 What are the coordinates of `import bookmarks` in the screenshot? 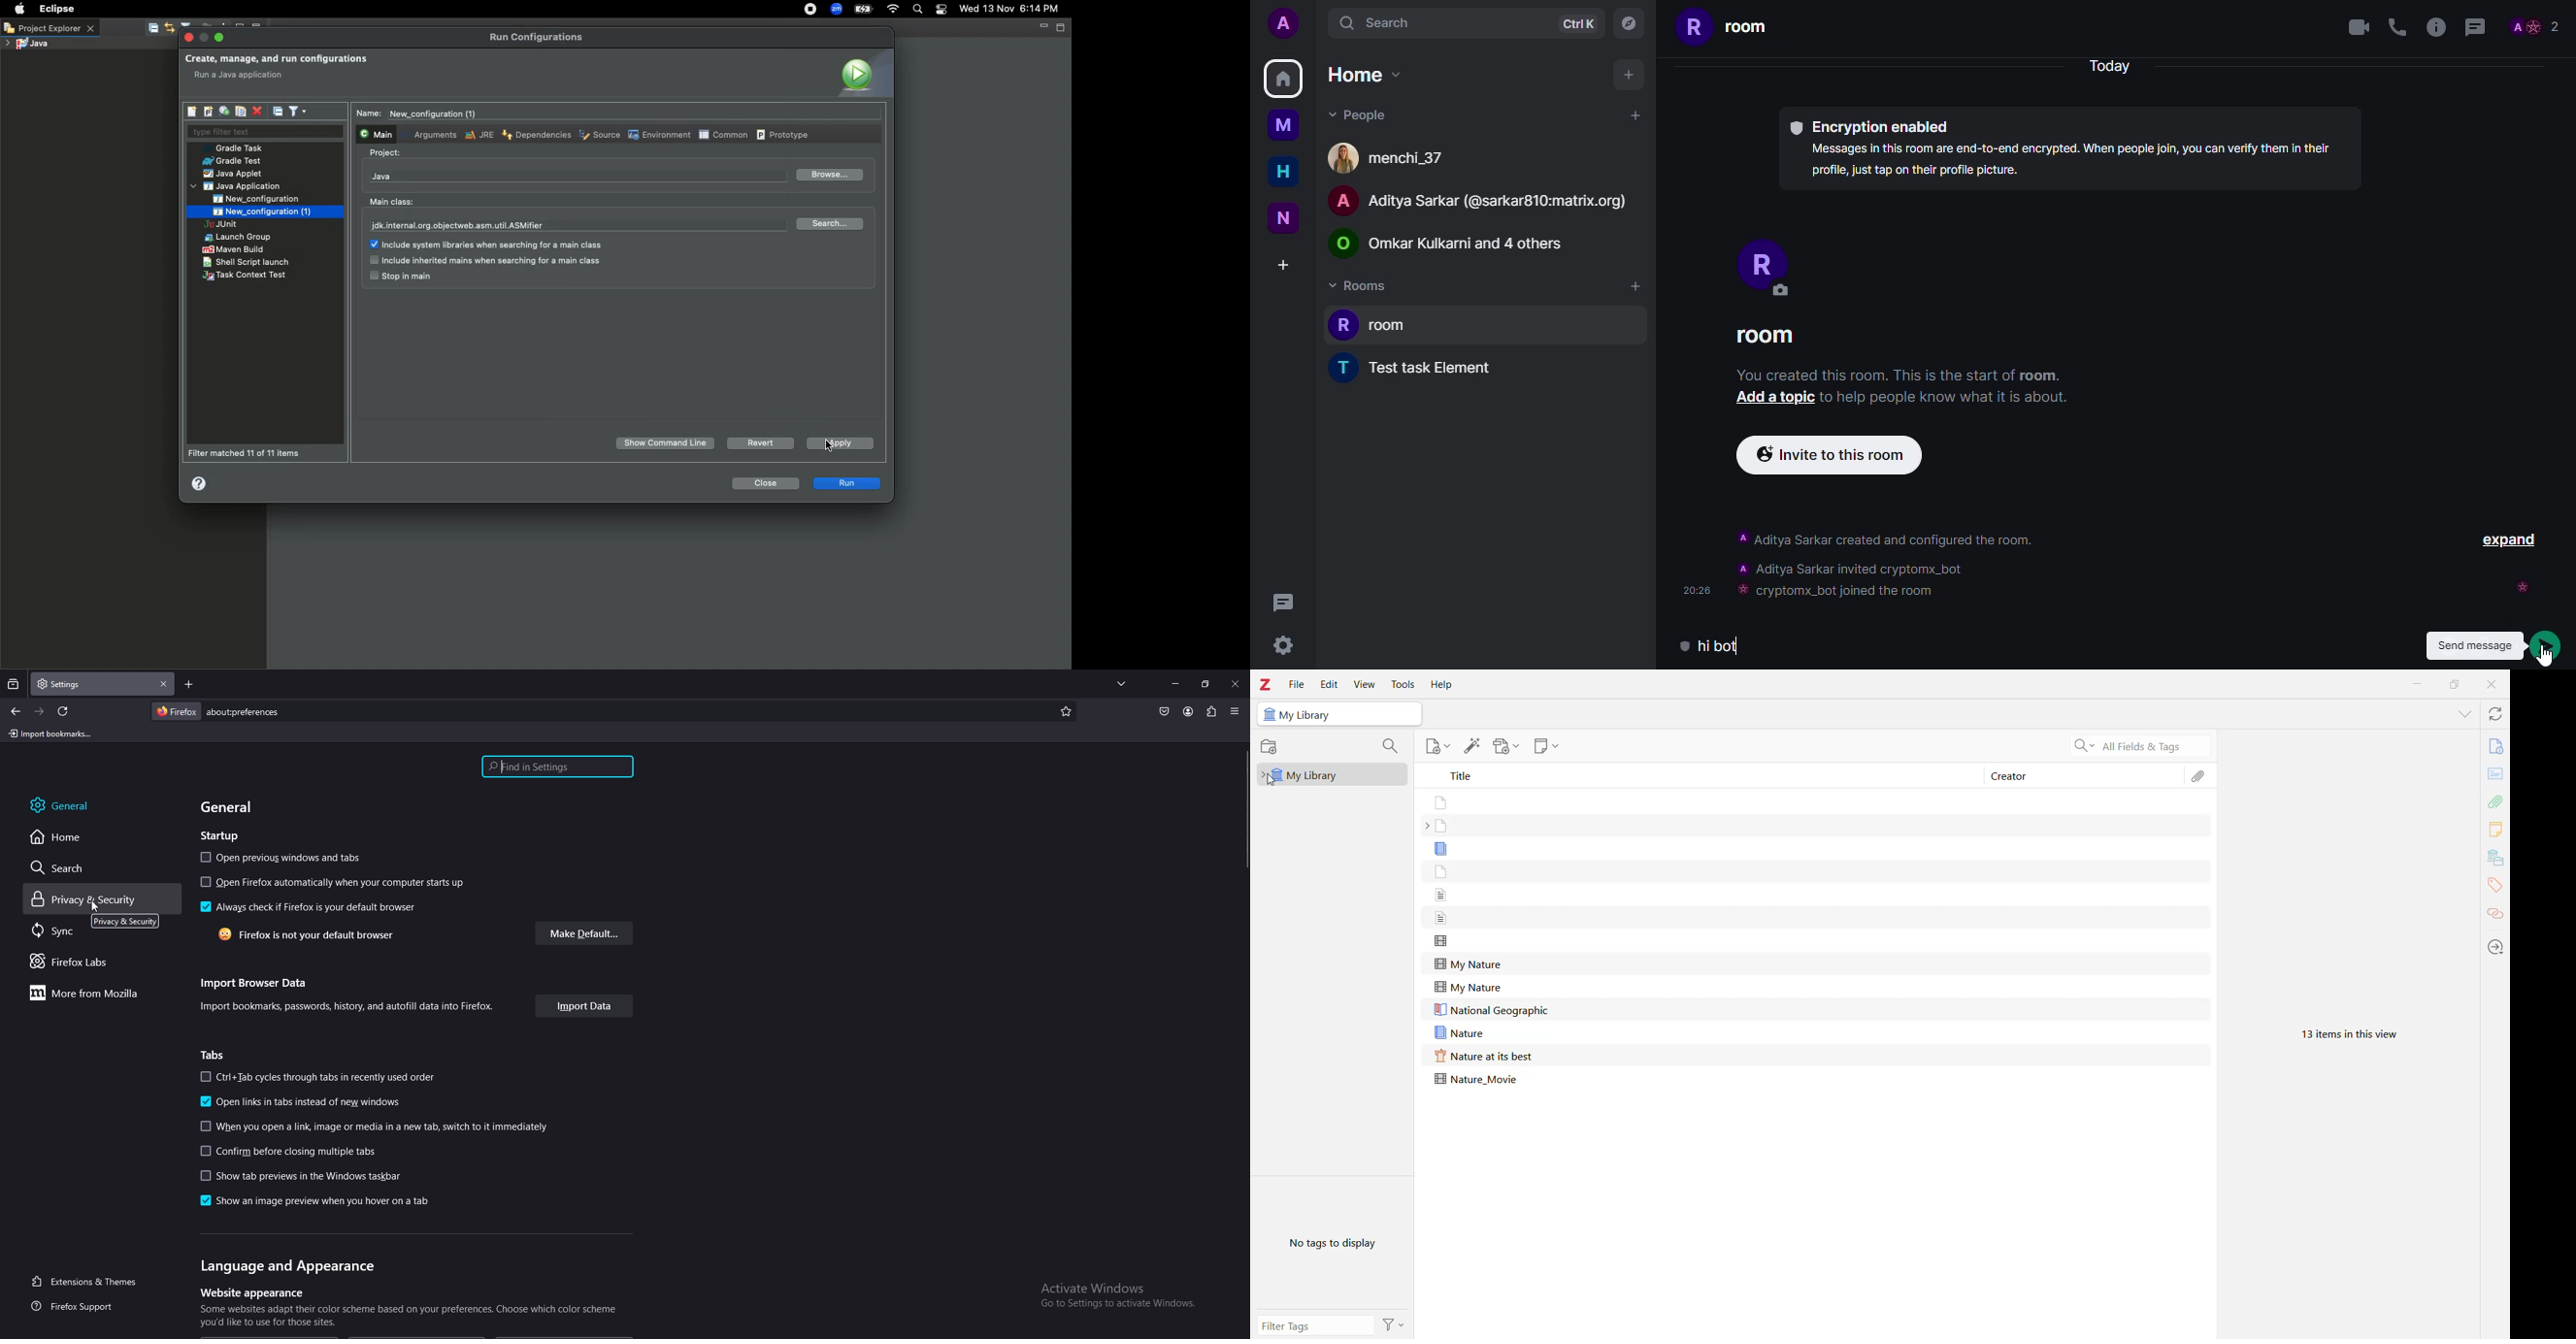 It's located at (50, 735).